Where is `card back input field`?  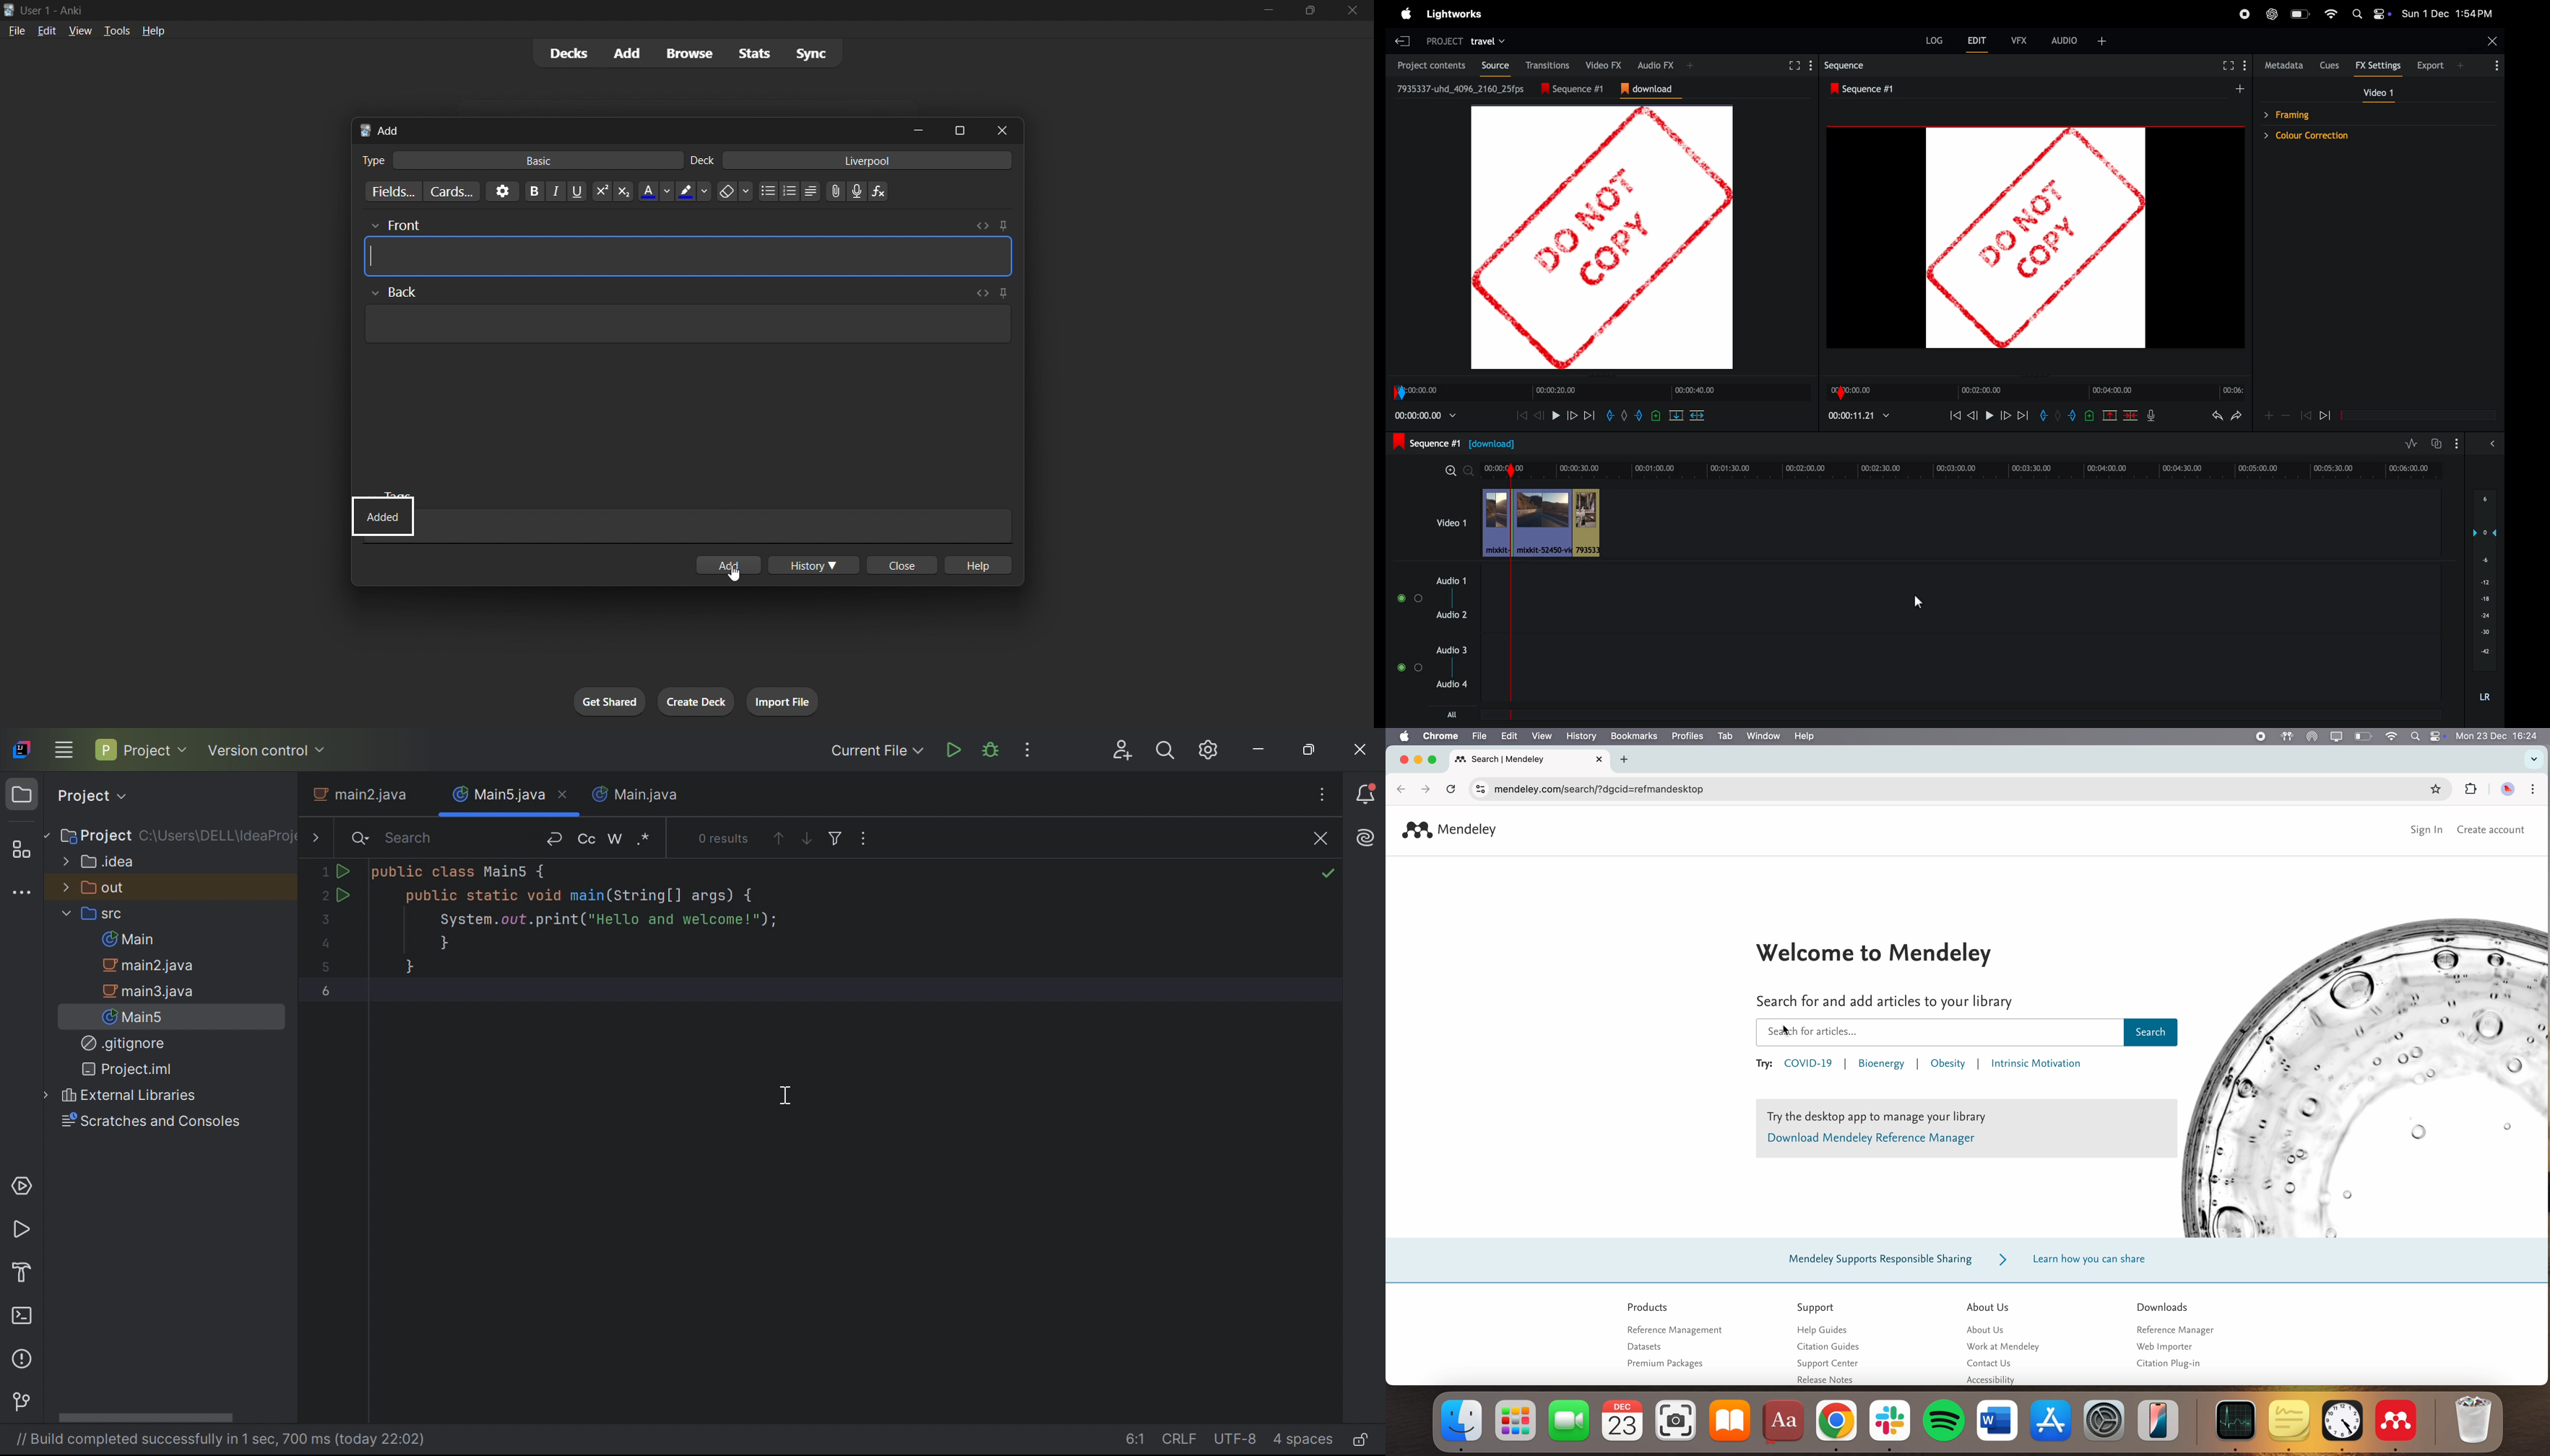
card back input field is located at coordinates (688, 315).